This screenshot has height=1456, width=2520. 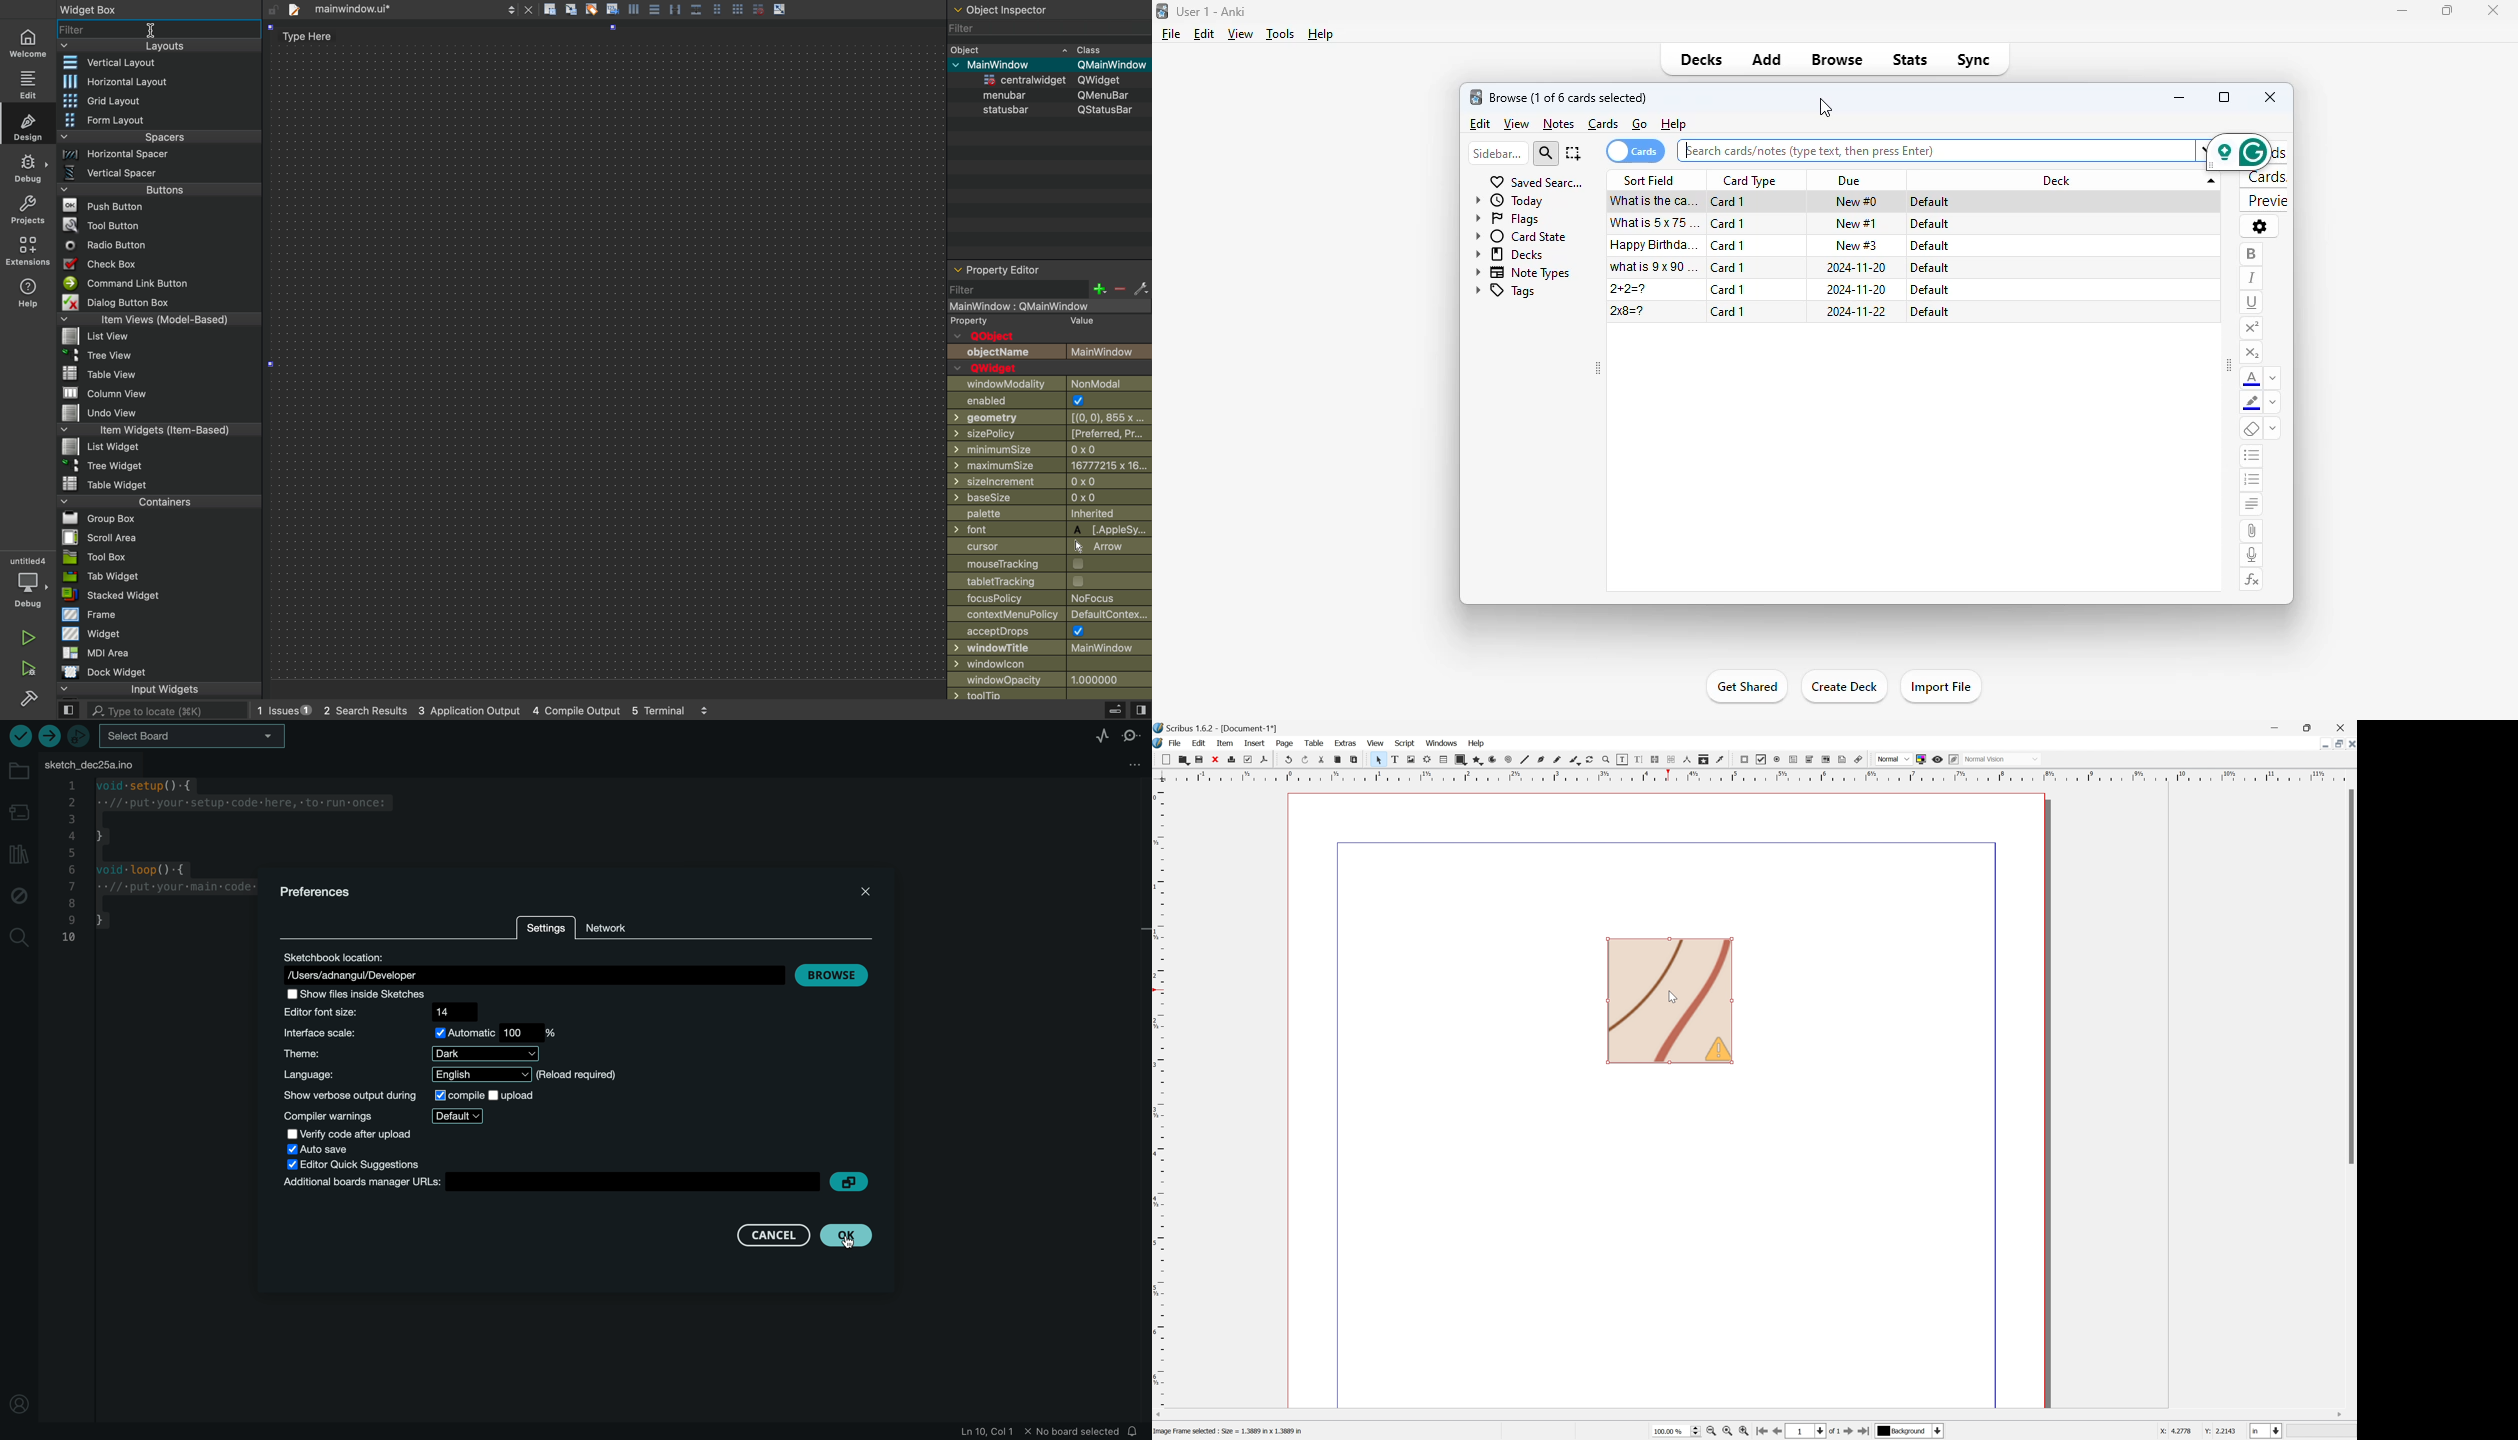 What do you see at coordinates (159, 578) in the screenshot?
I see `tab widget` at bounding box center [159, 578].